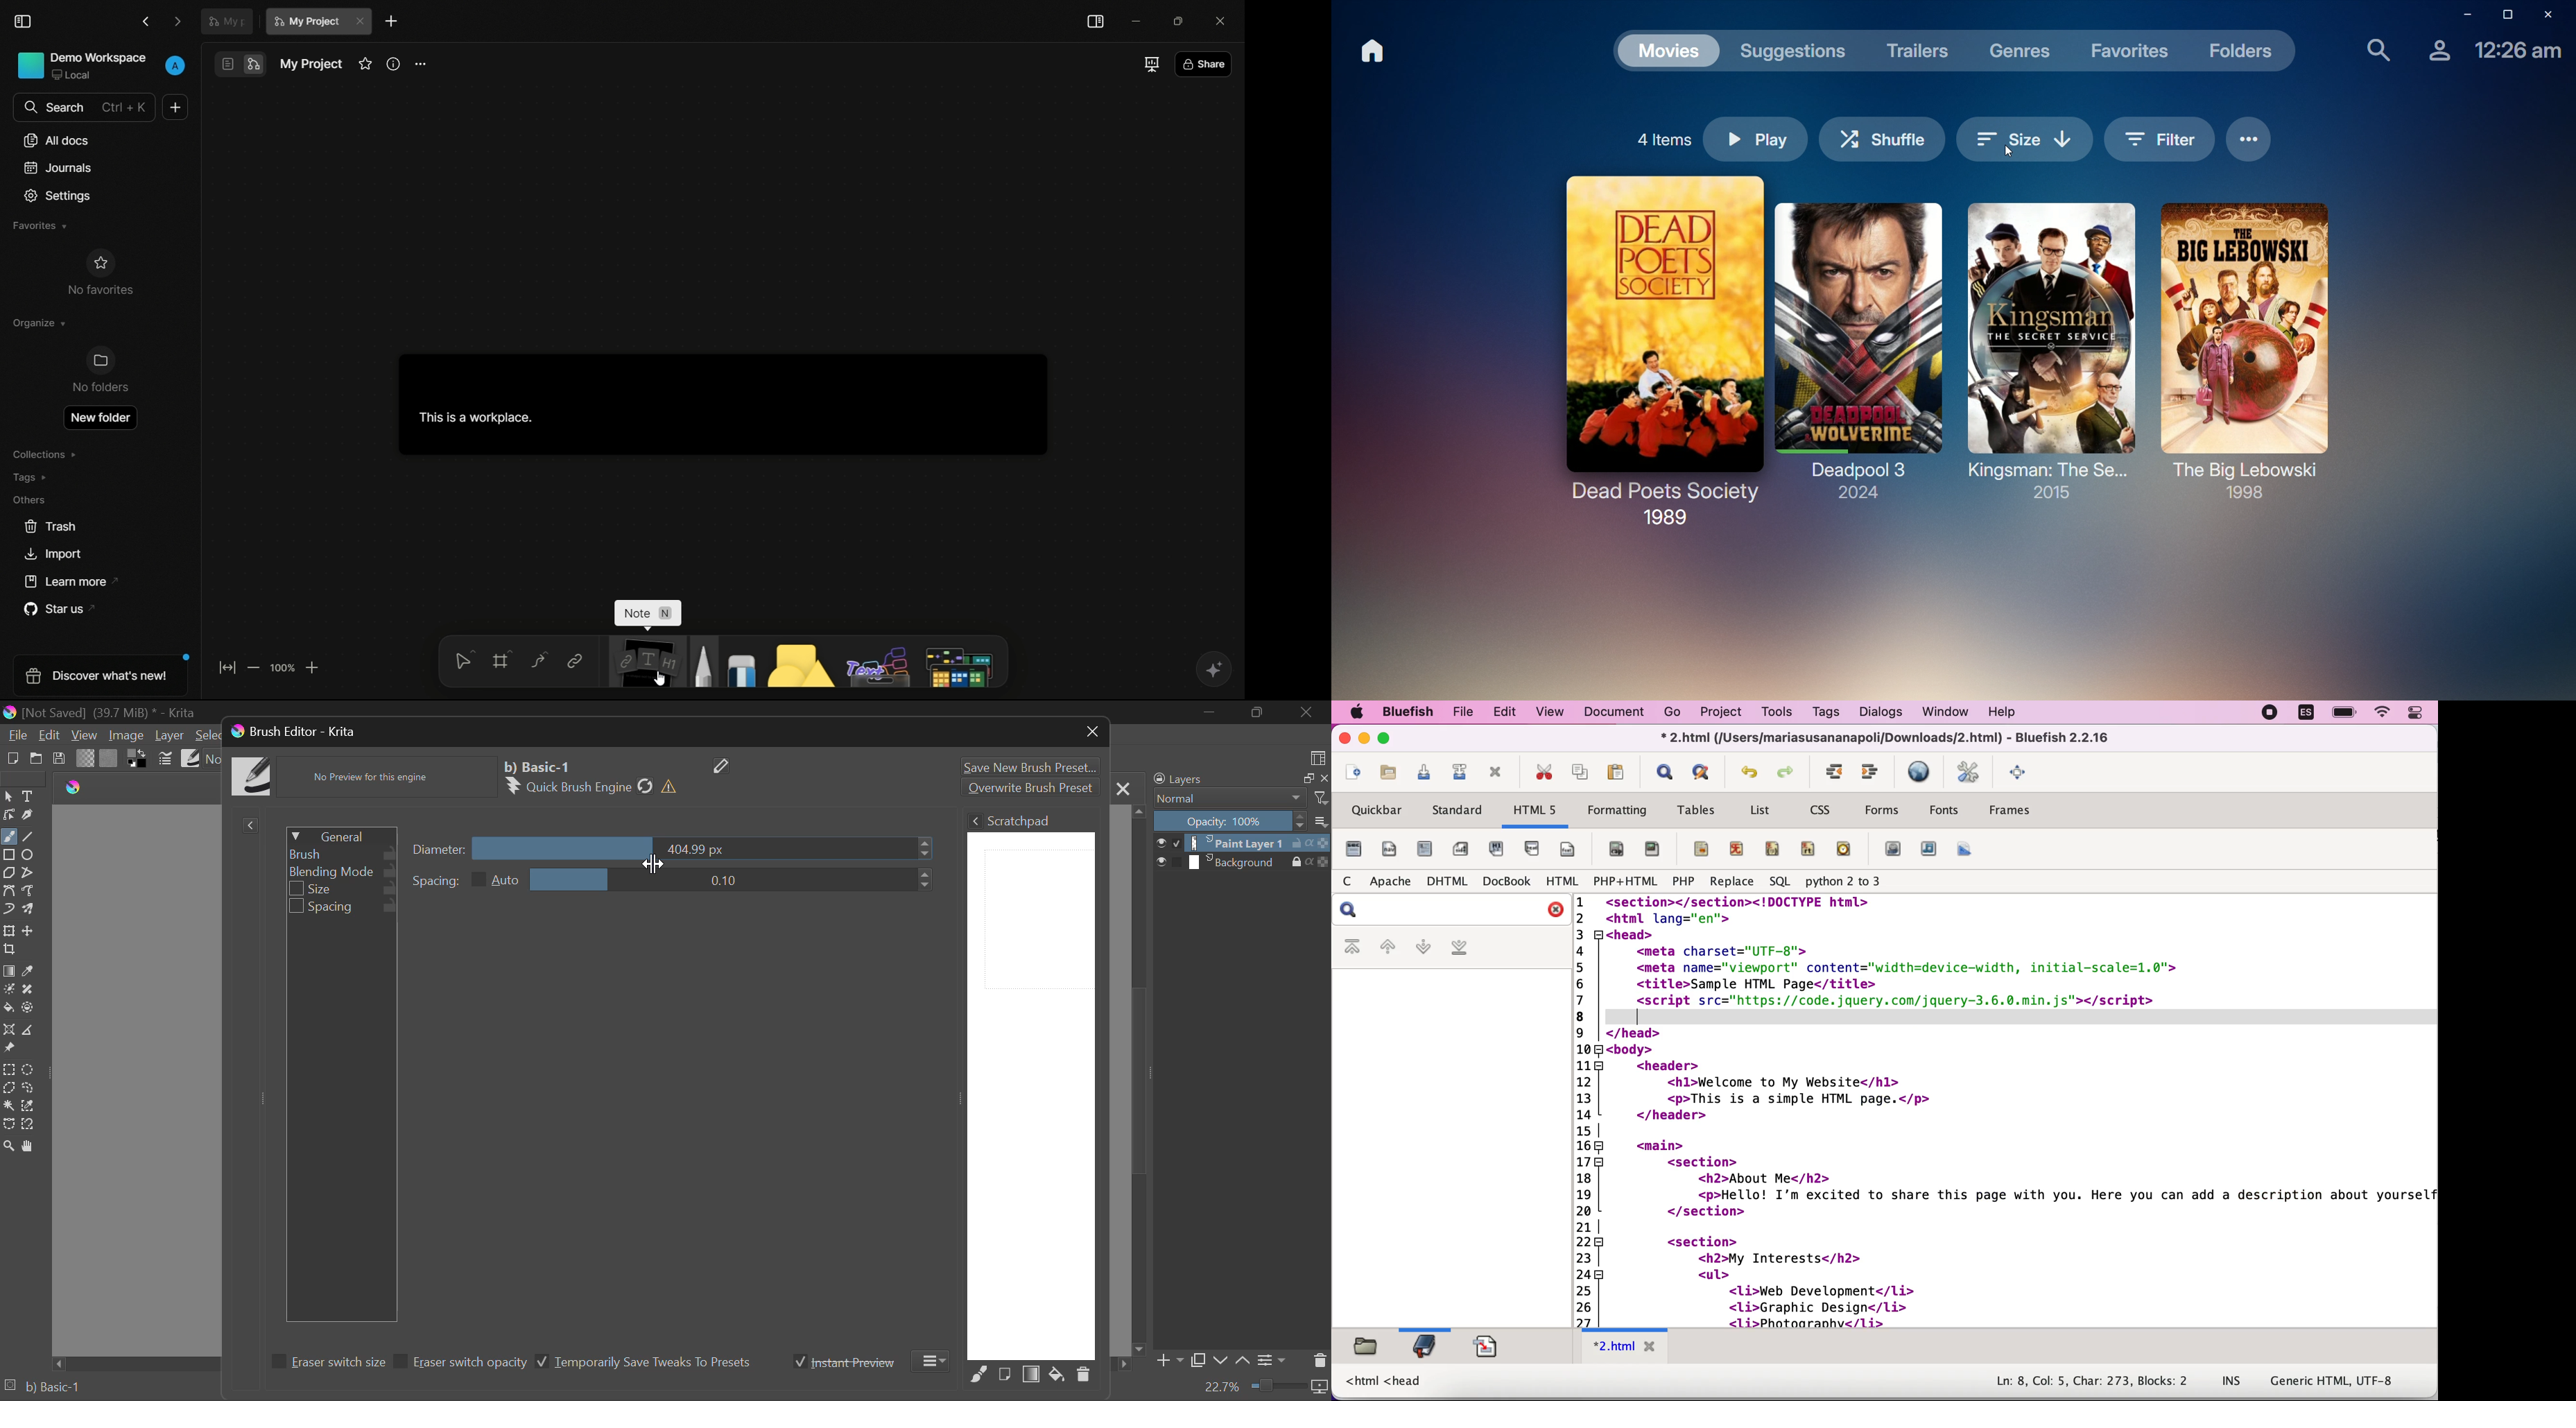 Image resolution: width=2576 pixels, height=1428 pixels. Describe the element at coordinates (179, 21) in the screenshot. I see `forward` at that location.